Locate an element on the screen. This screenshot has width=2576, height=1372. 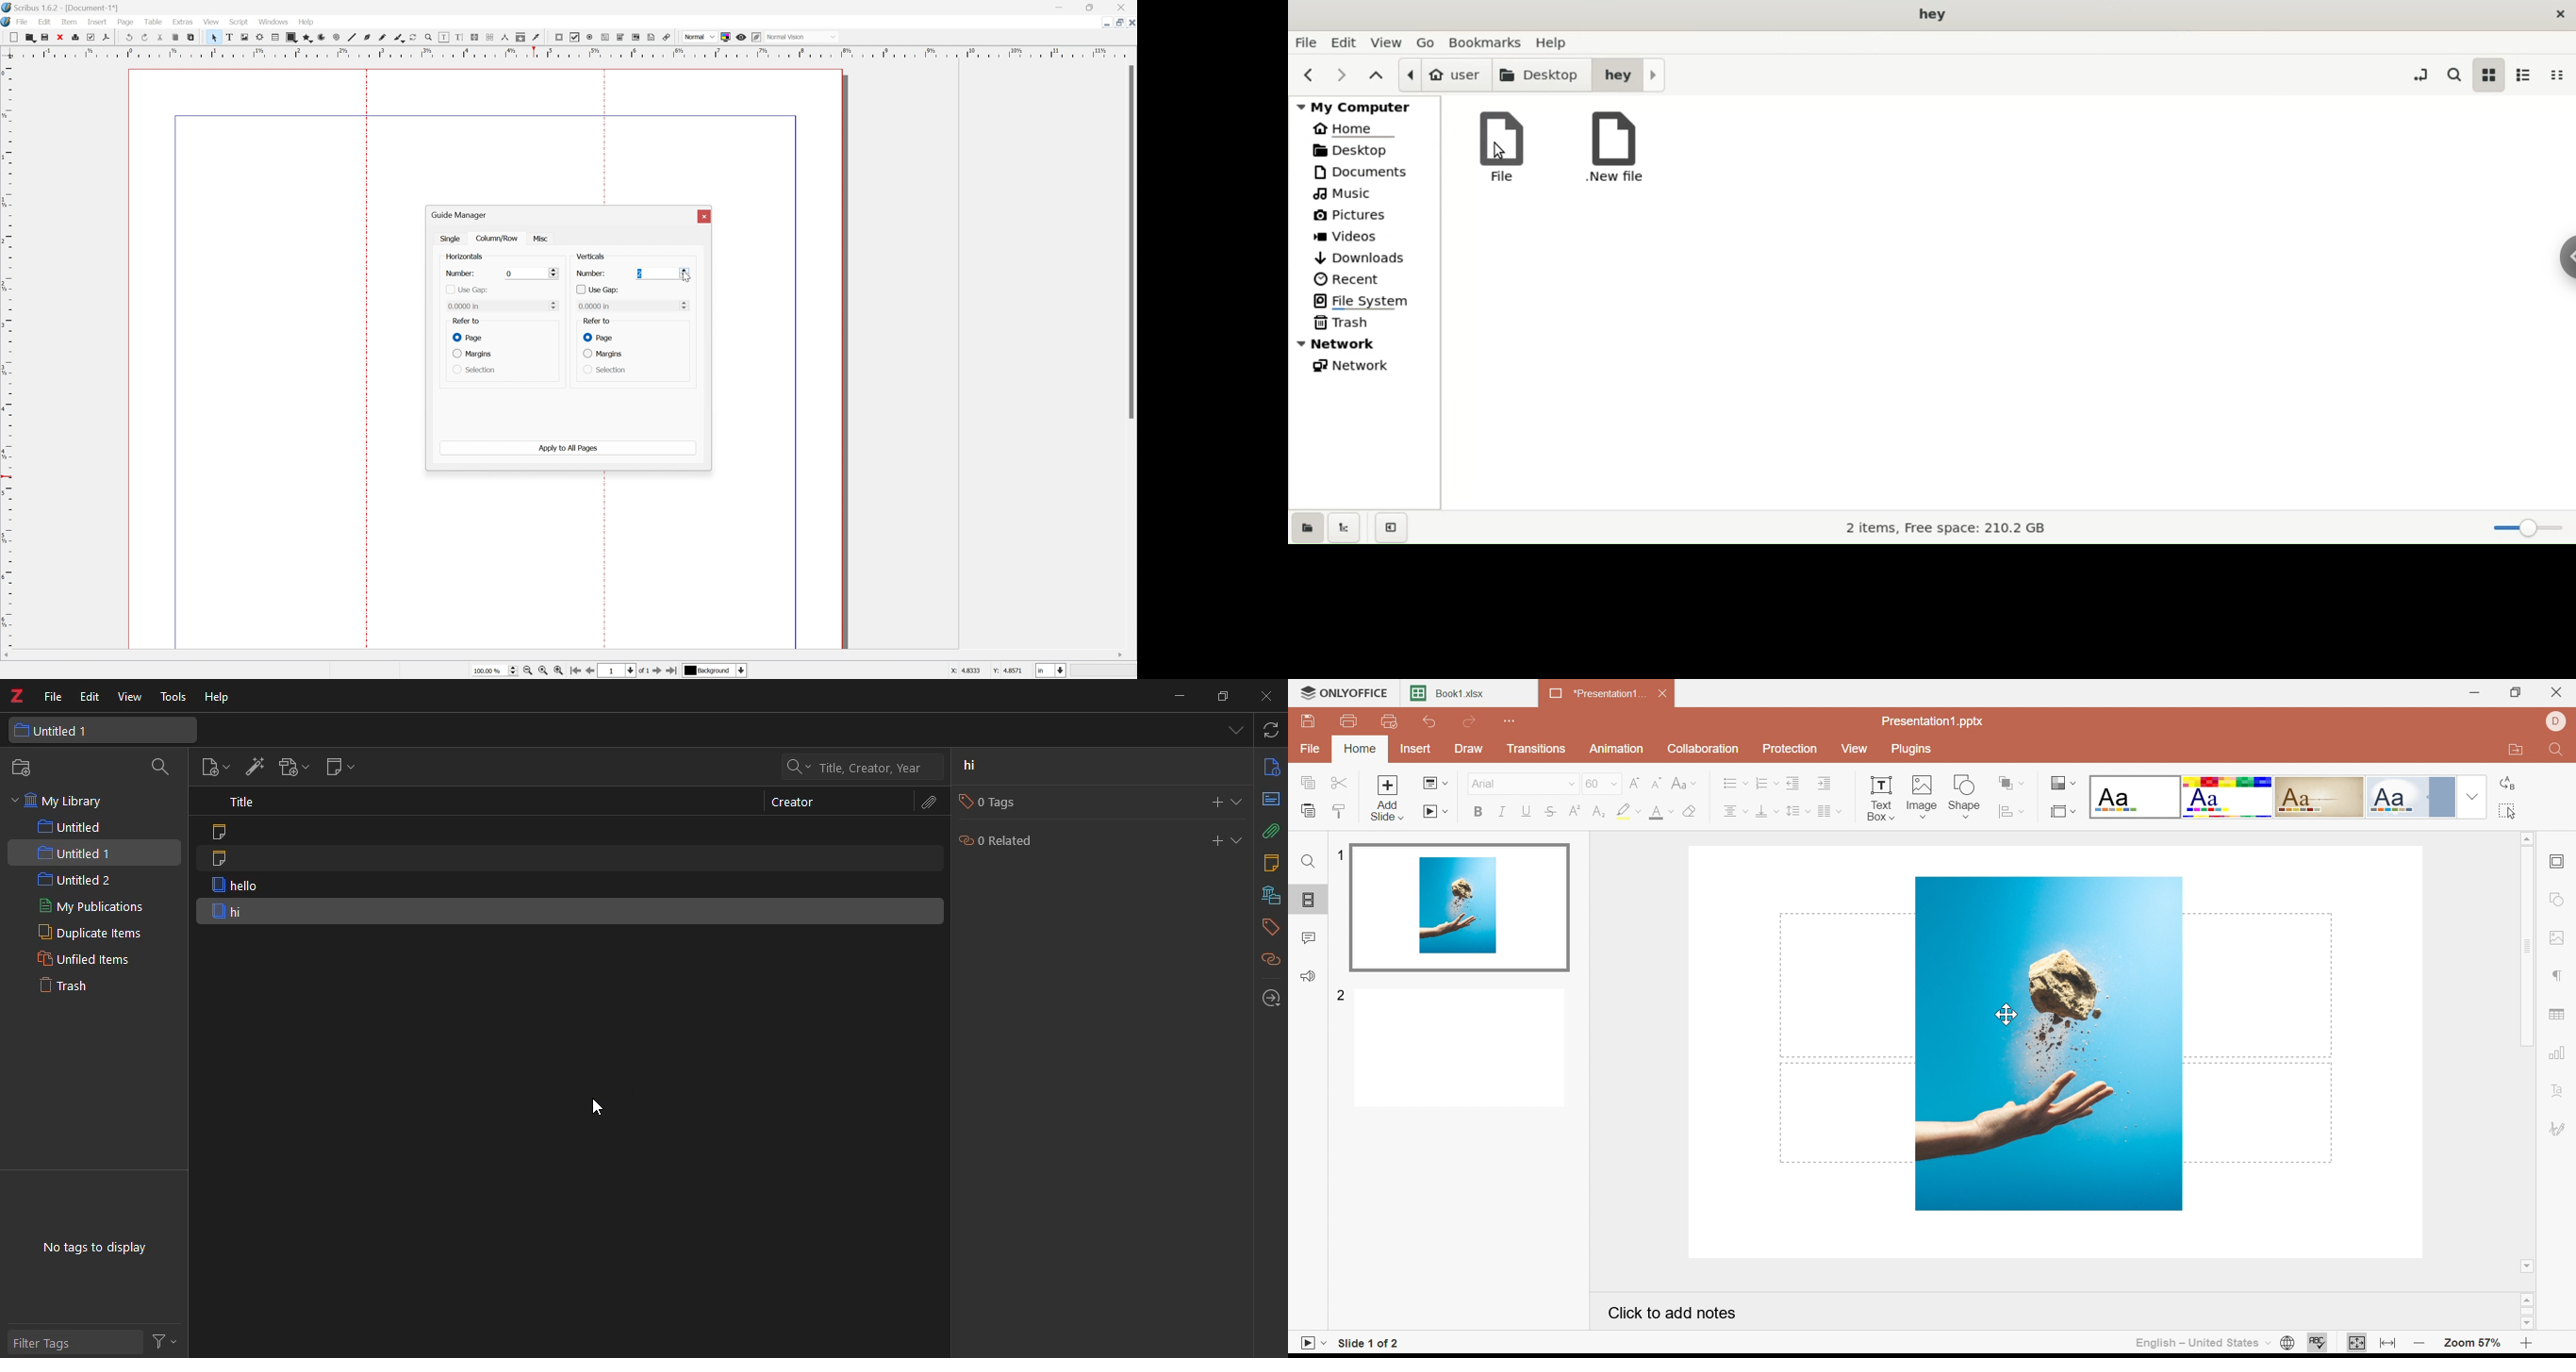
cursor is located at coordinates (687, 276).